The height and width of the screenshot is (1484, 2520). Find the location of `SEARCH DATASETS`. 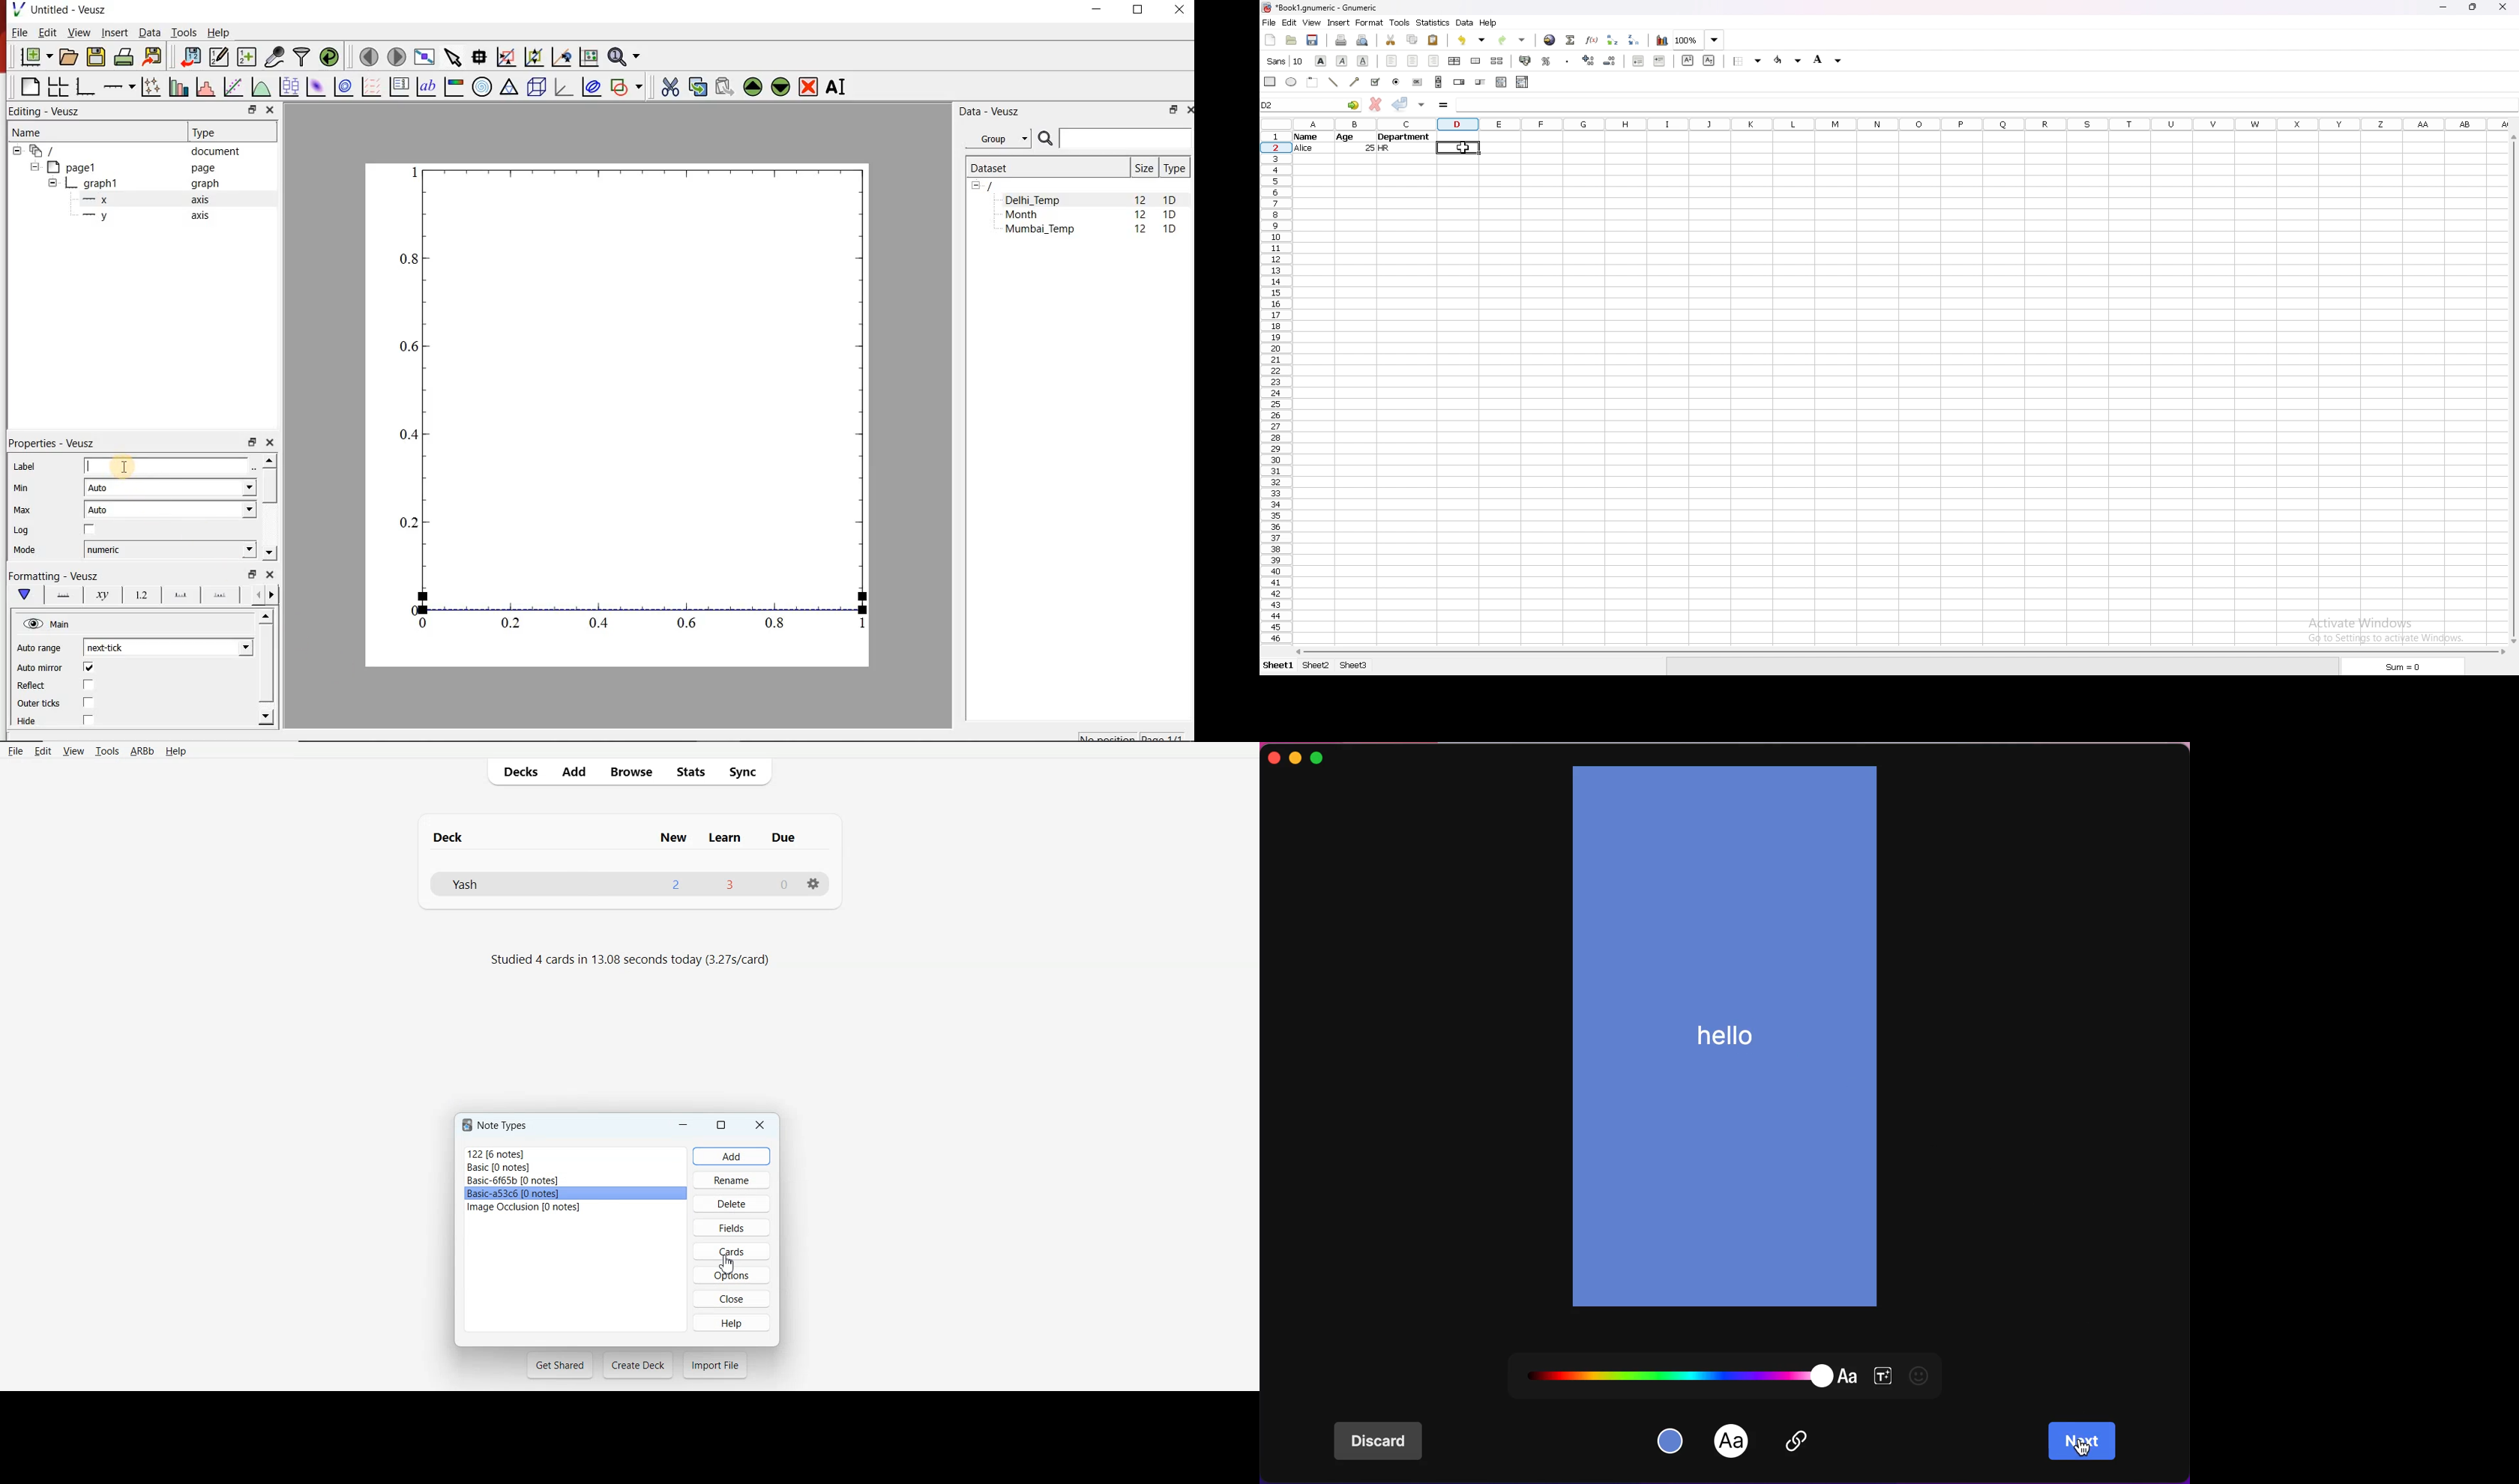

SEARCH DATASETS is located at coordinates (1114, 139).